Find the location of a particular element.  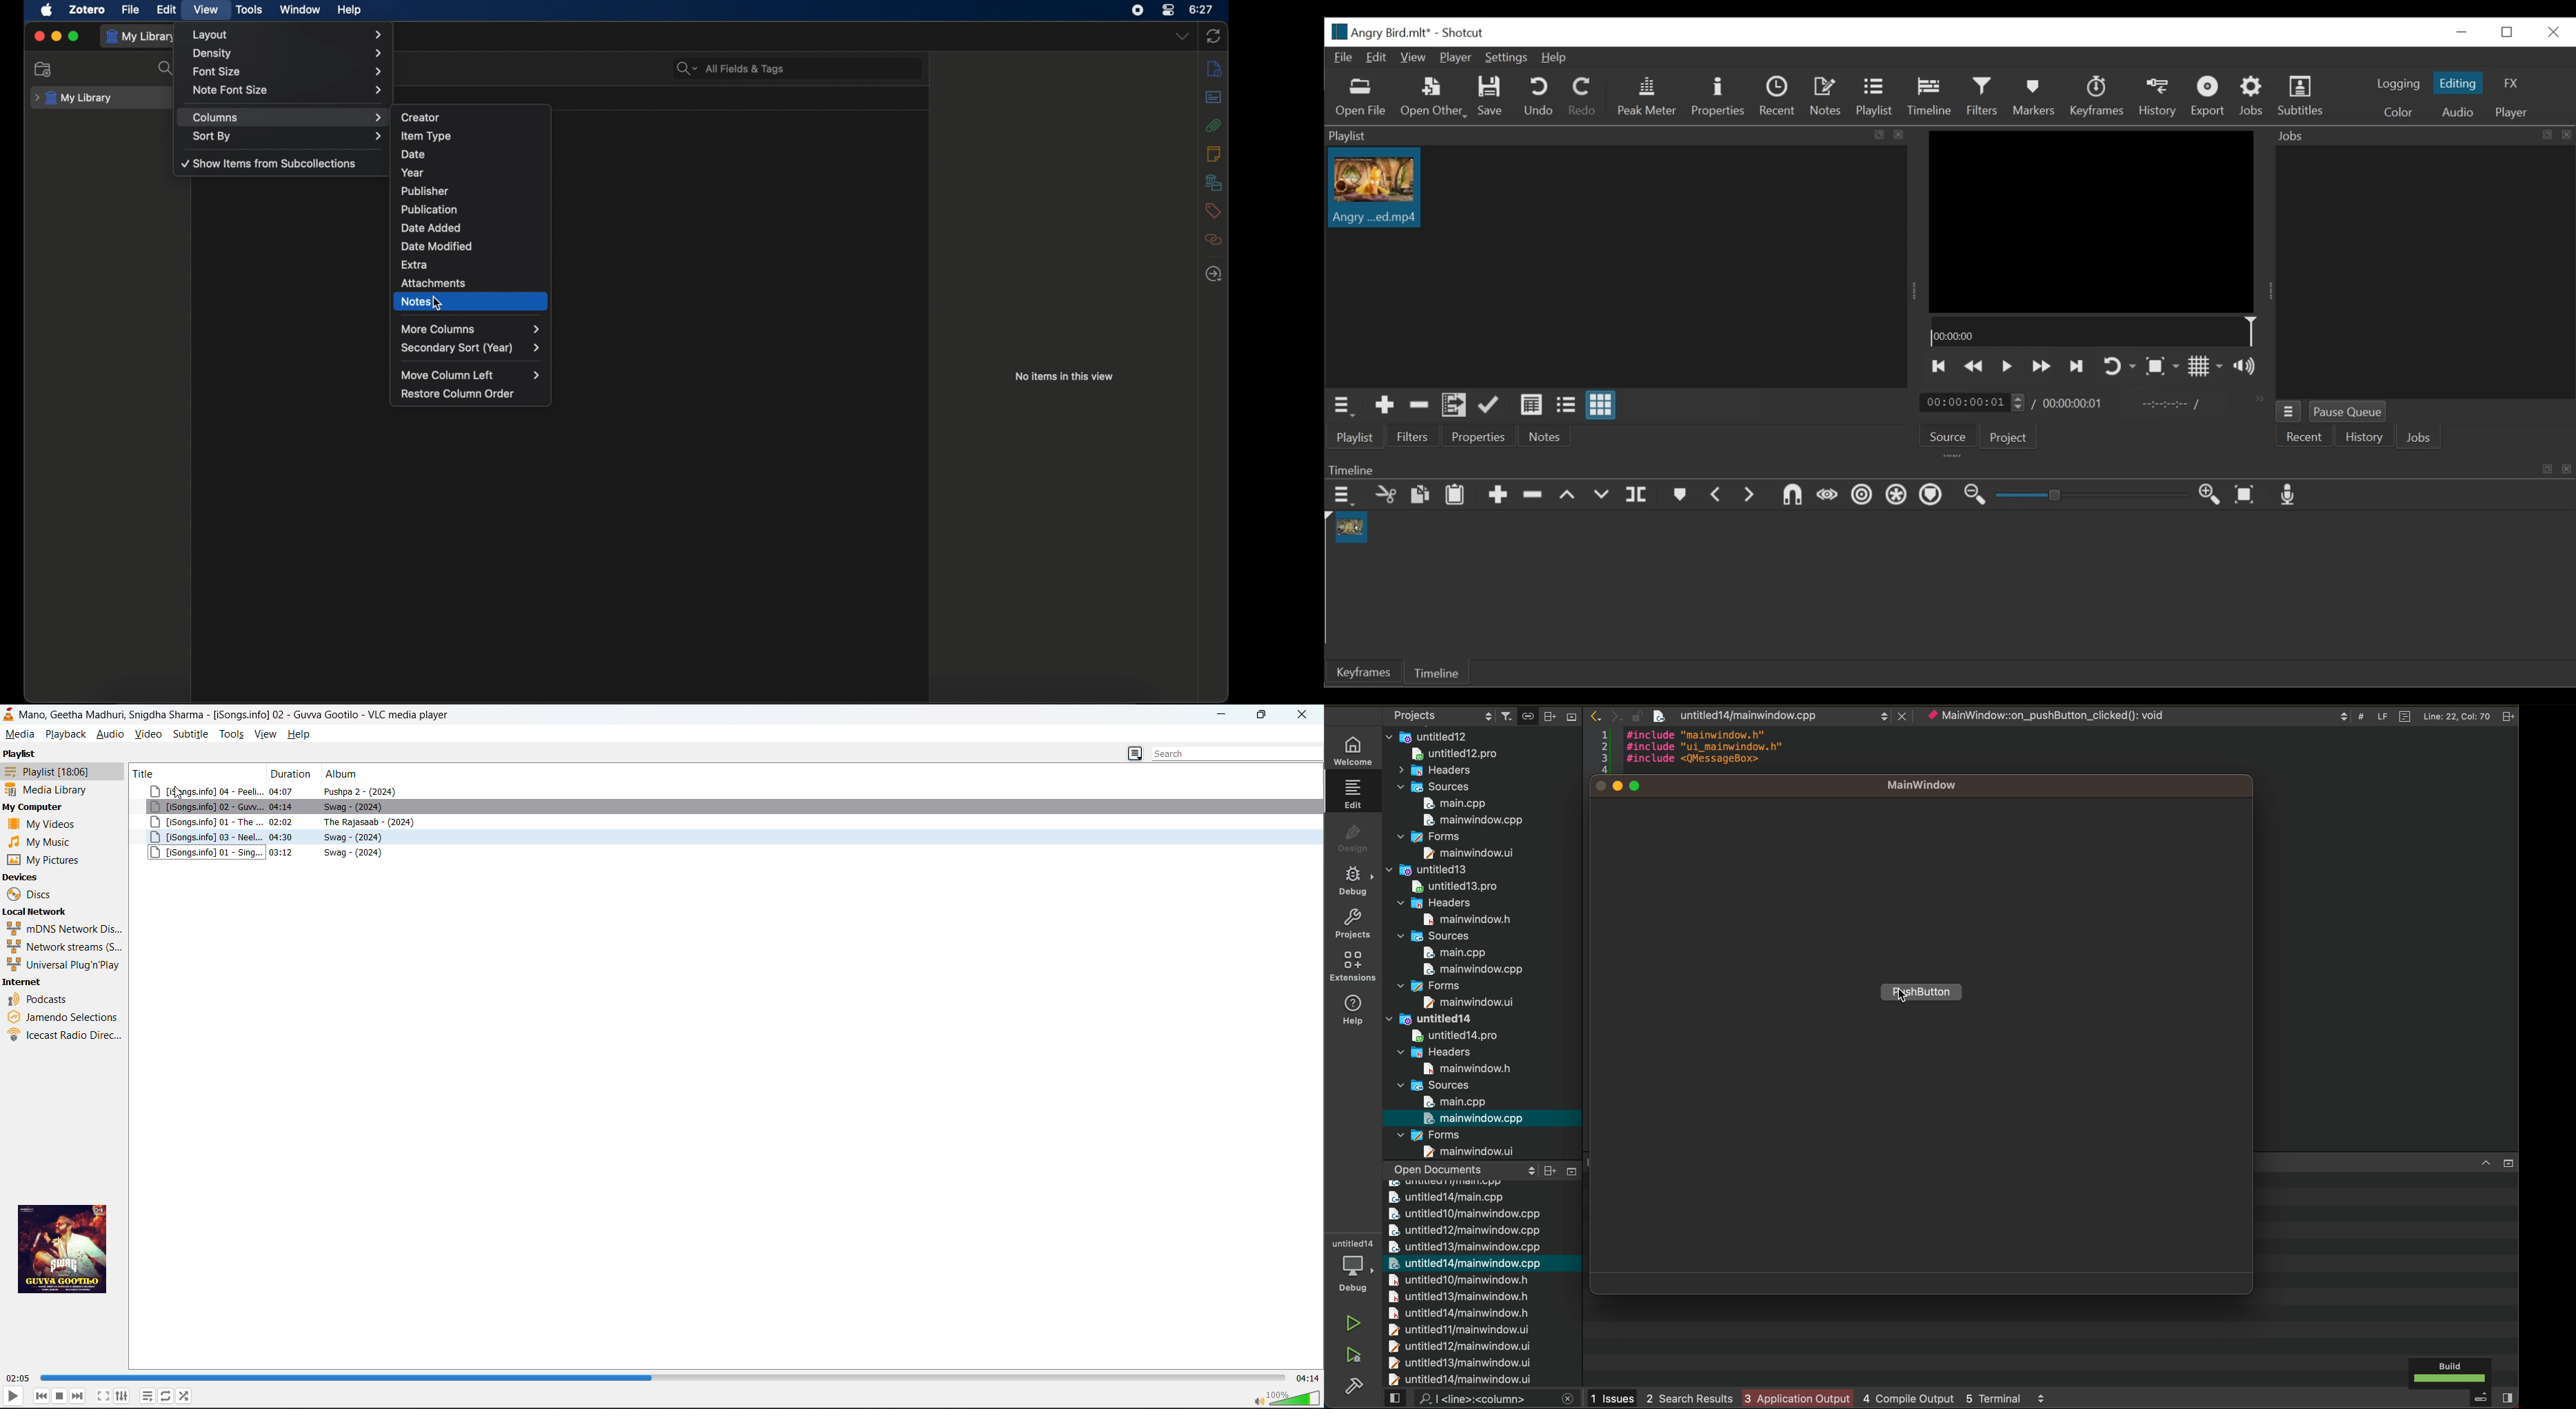

my library is located at coordinates (74, 98).